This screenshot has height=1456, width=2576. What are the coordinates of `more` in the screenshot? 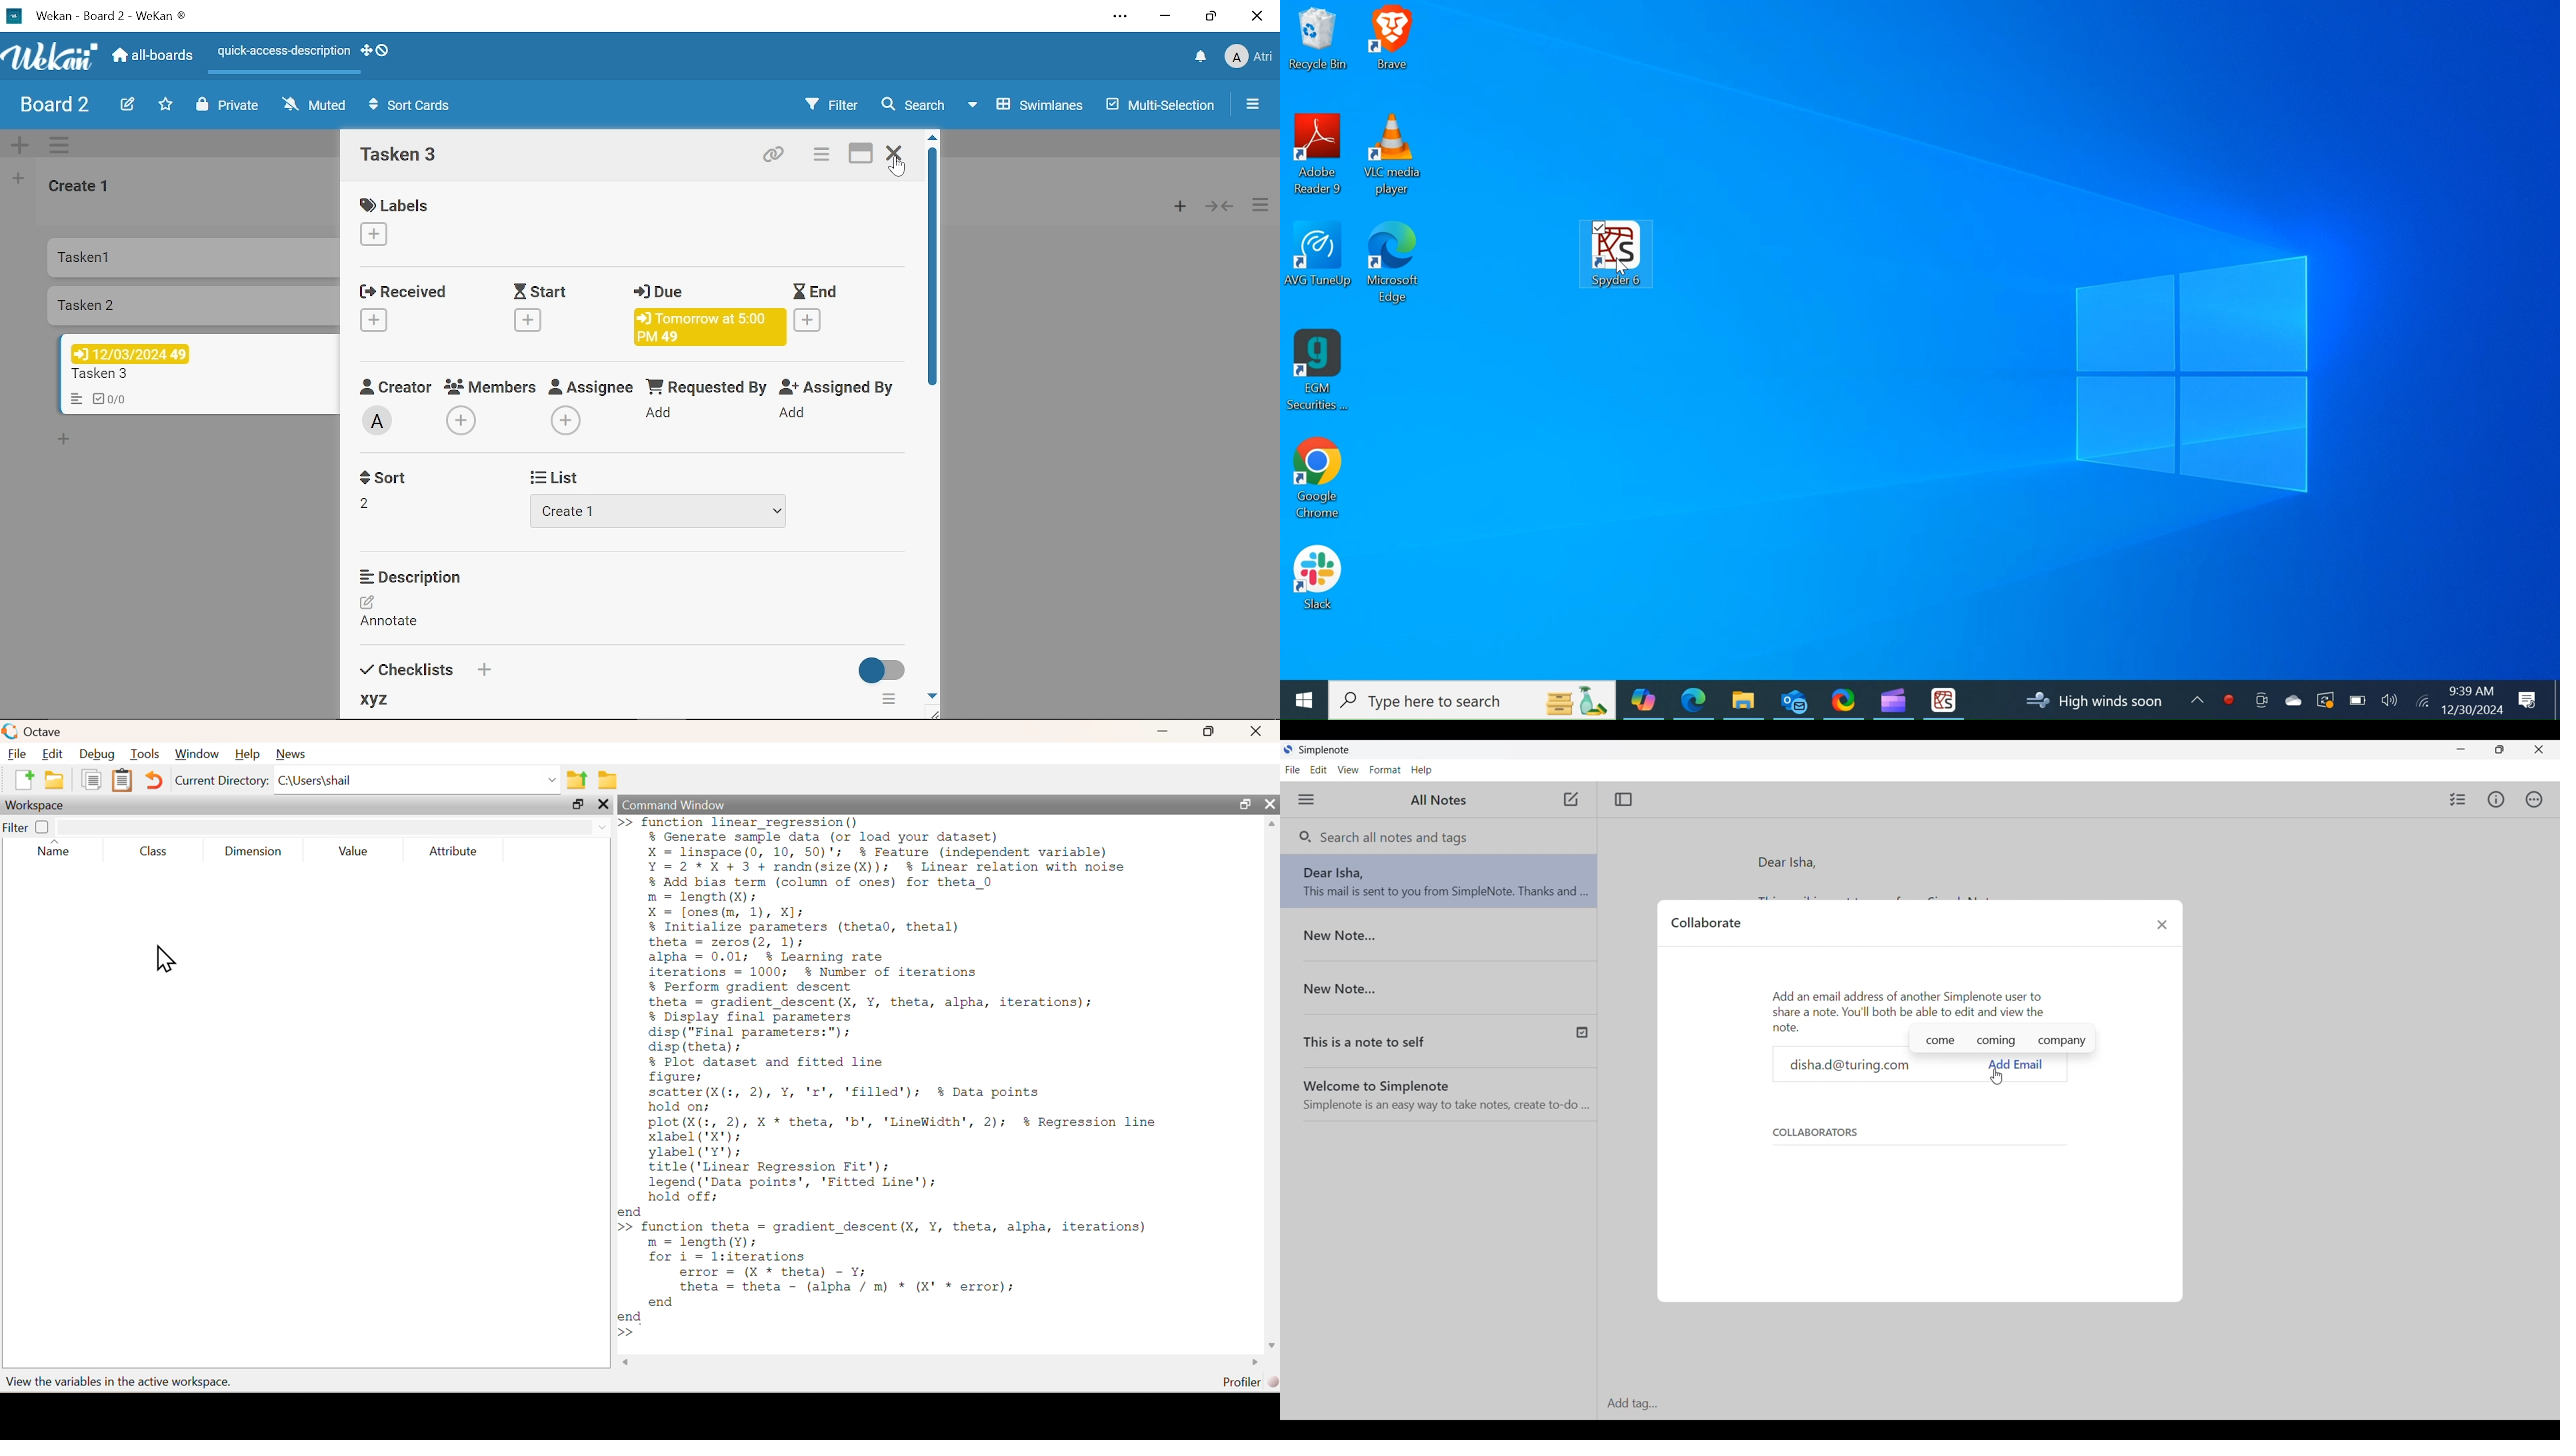 It's located at (893, 694).